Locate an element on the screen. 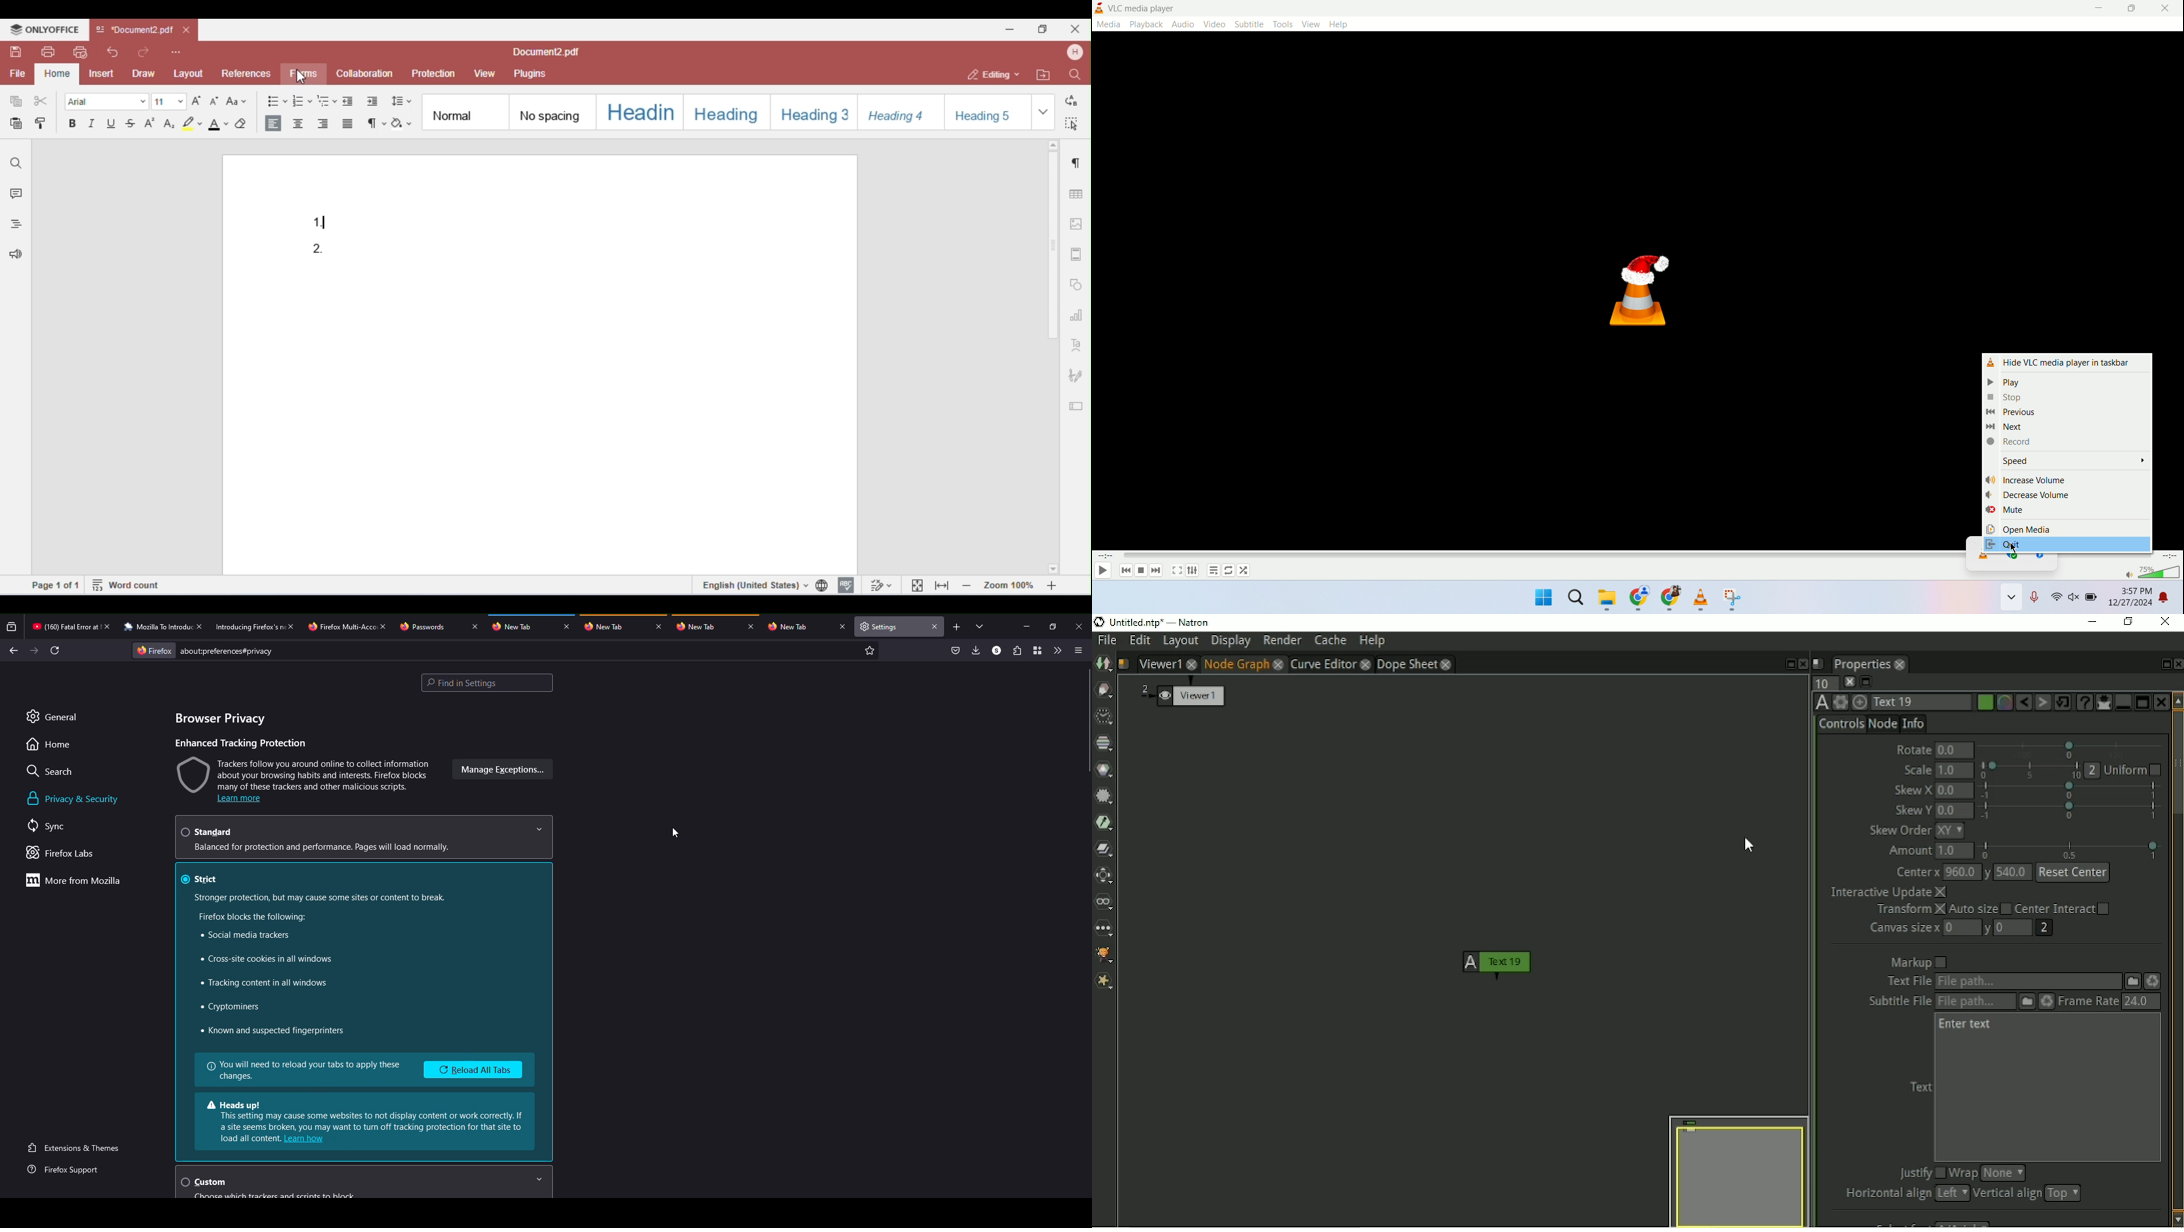 The height and width of the screenshot is (1232, 2184). reset center is located at coordinates (2073, 871).